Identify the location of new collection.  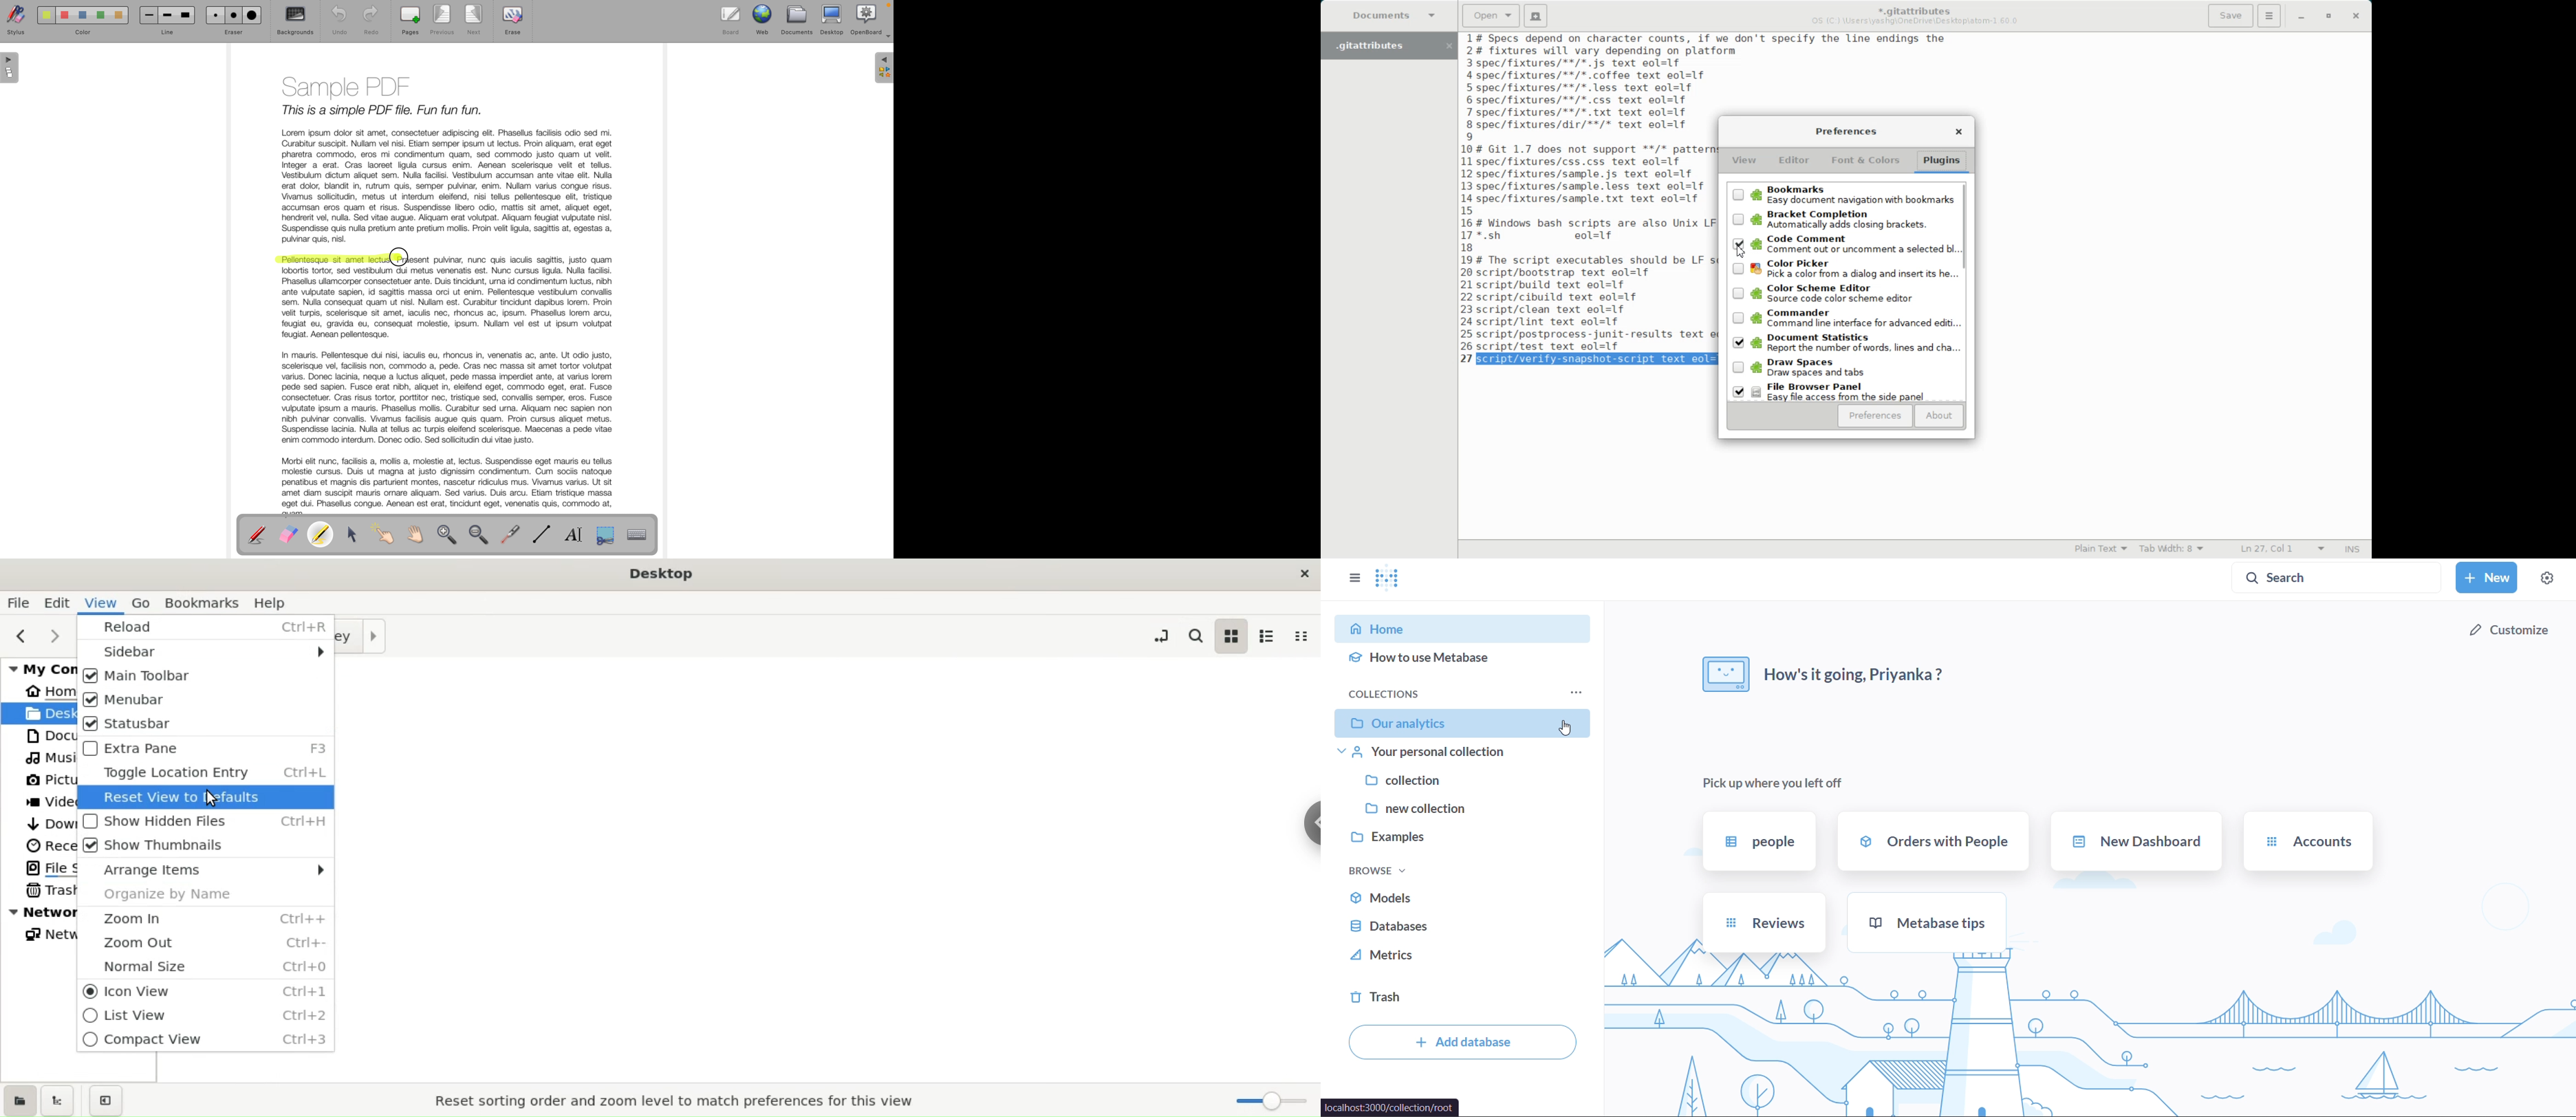
(1457, 809).